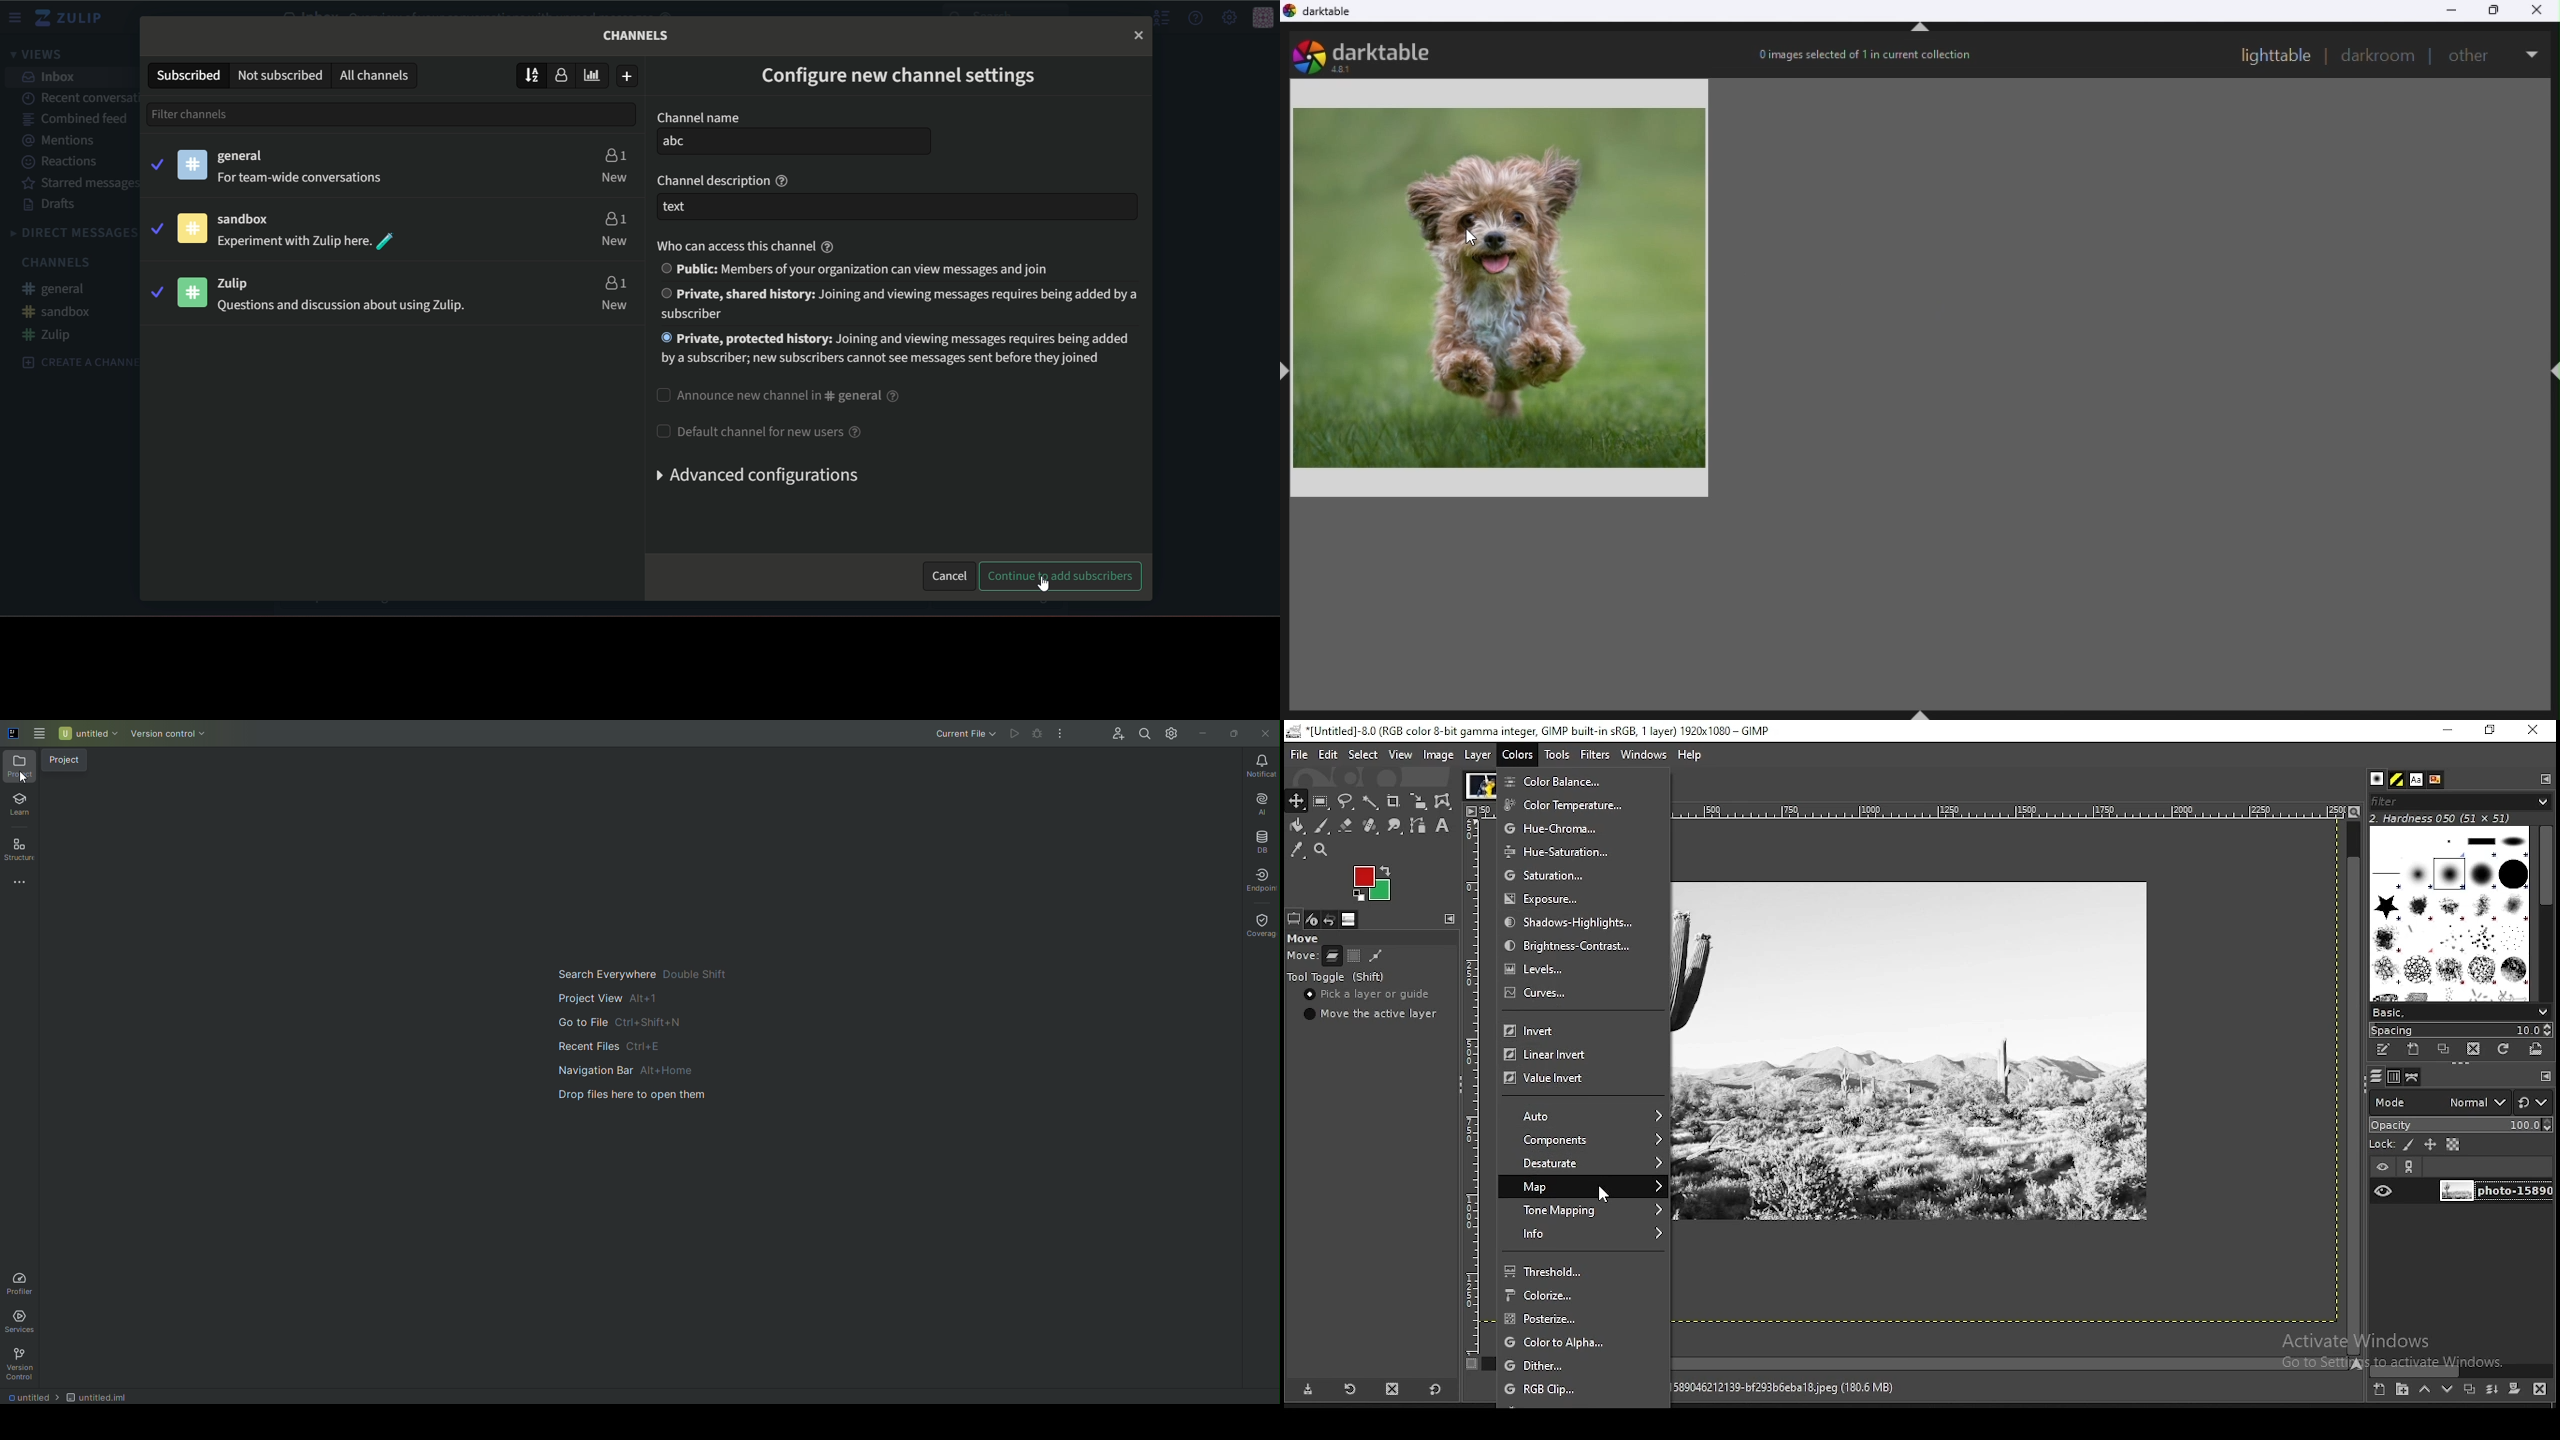  What do you see at coordinates (244, 157) in the screenshot?
I see `general` at bounding box center [244, 157].